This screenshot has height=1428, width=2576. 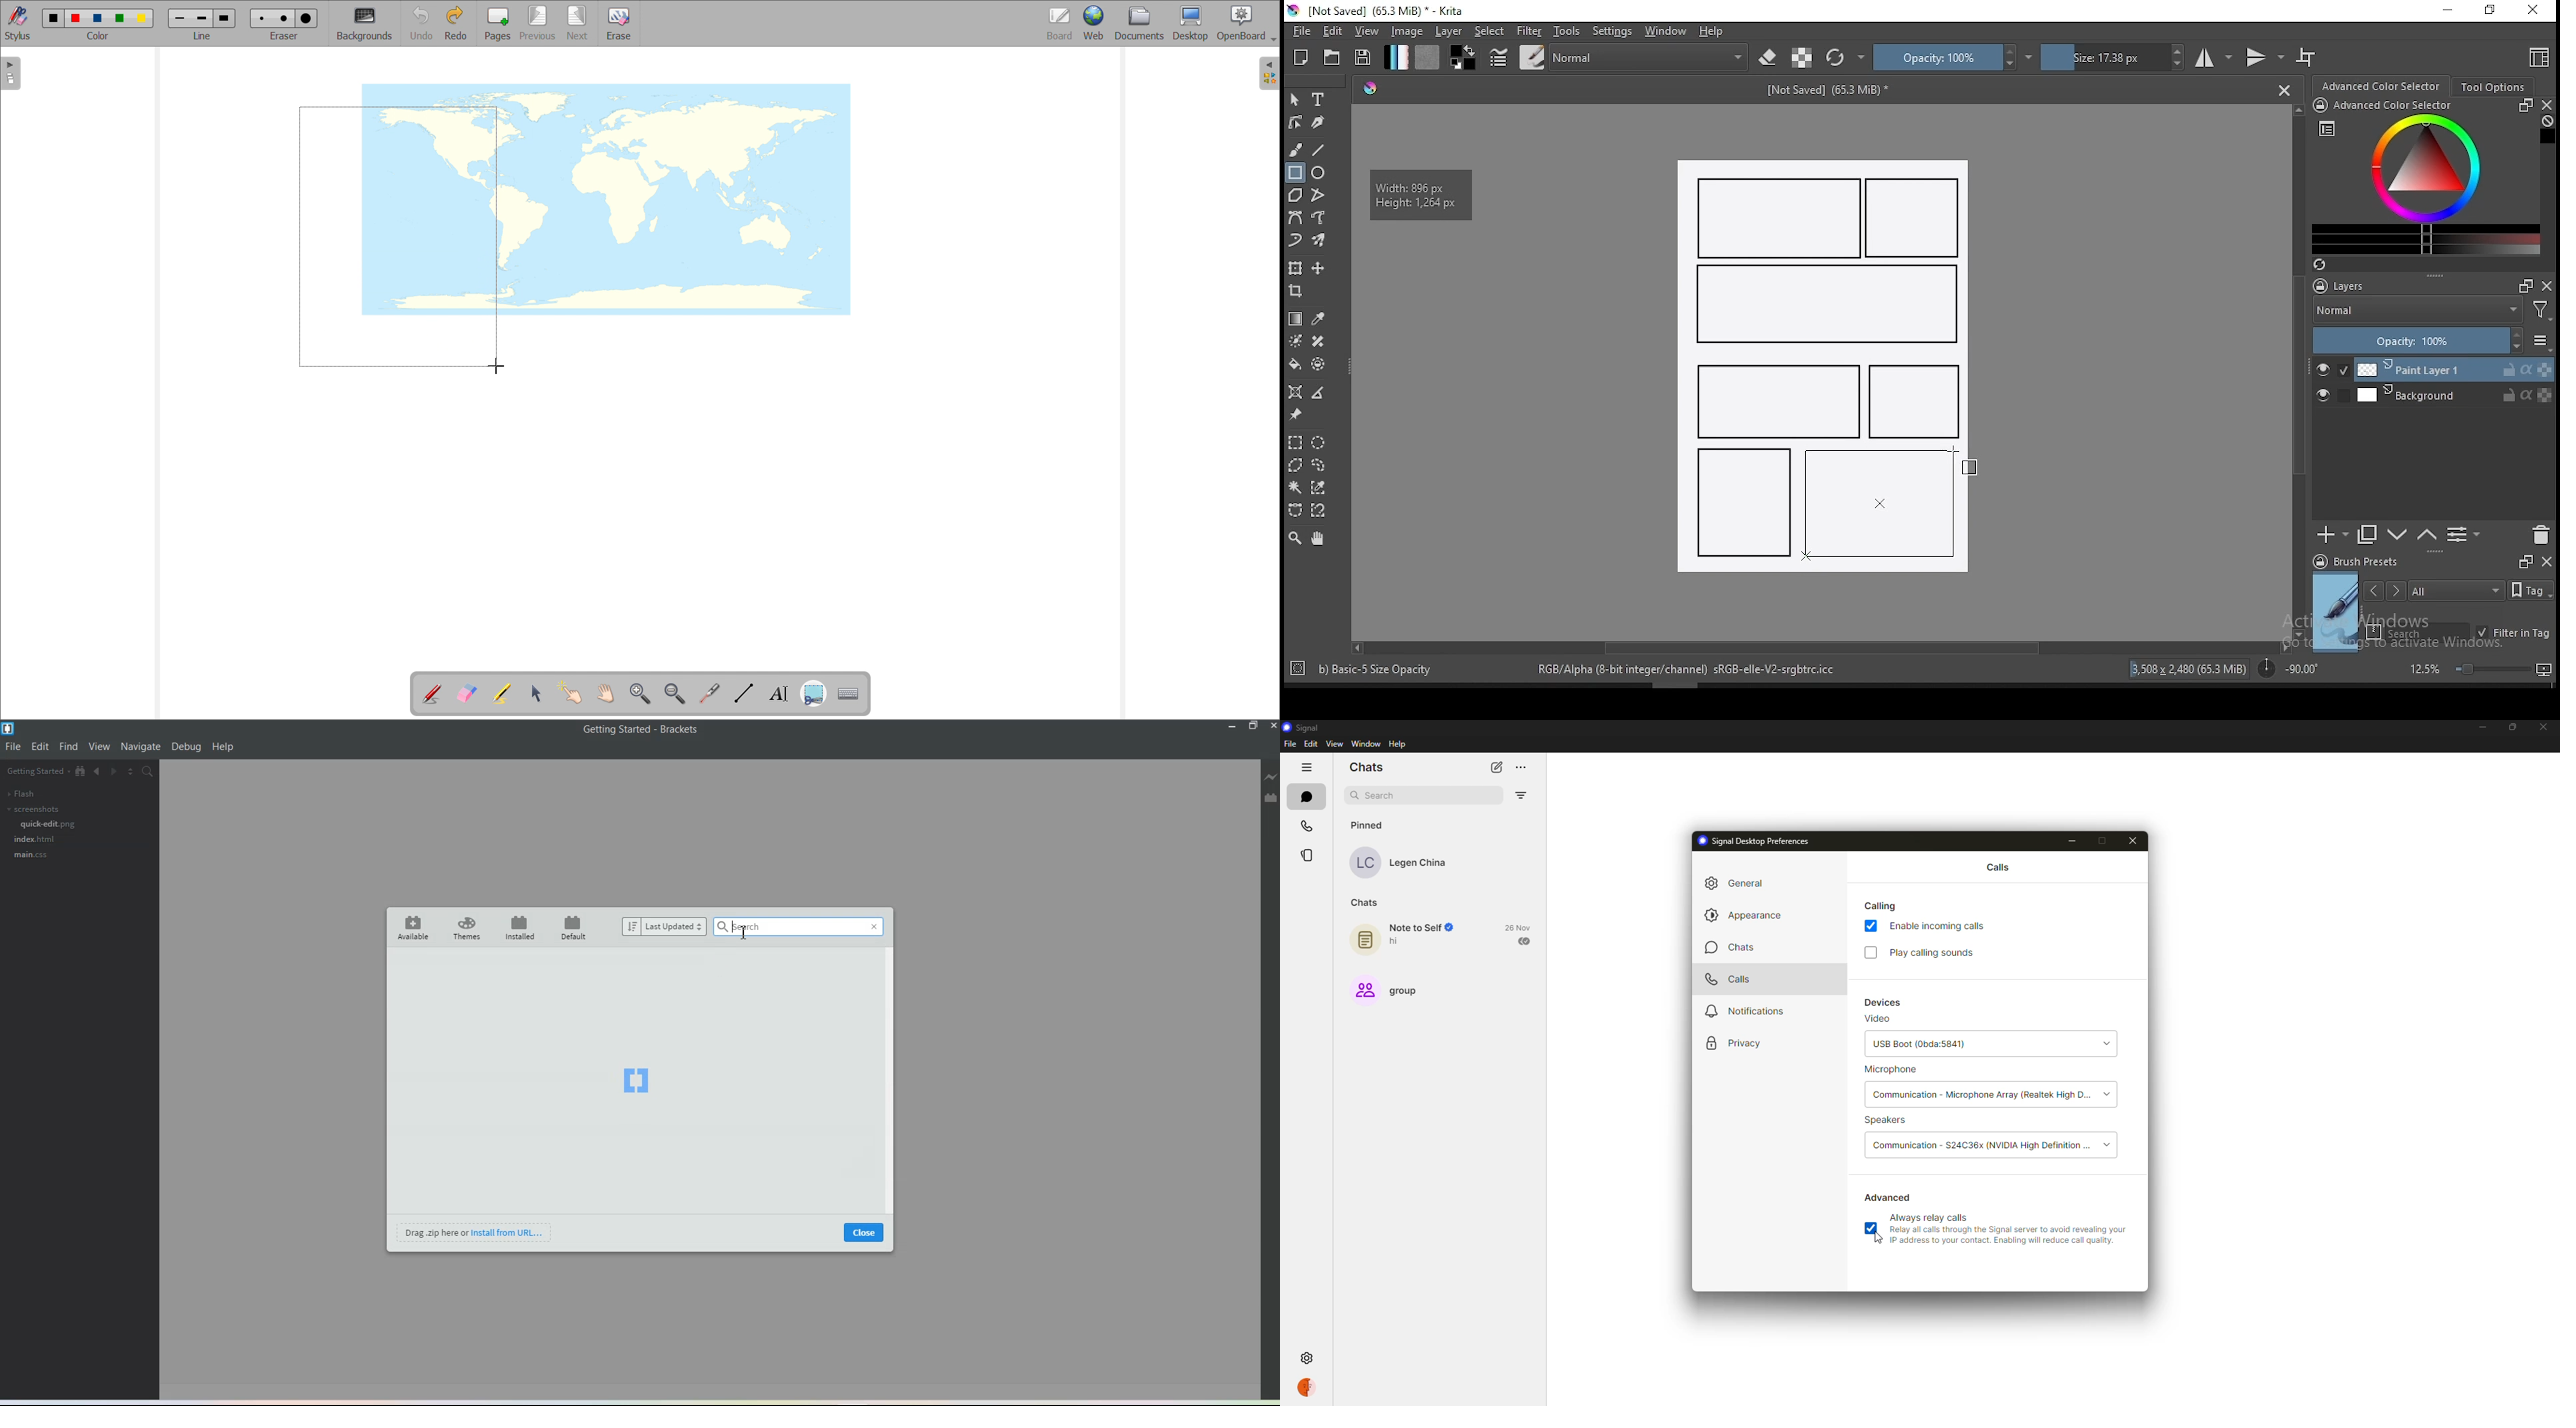 I want to click on blending mode, so click(x=1650, y=57).